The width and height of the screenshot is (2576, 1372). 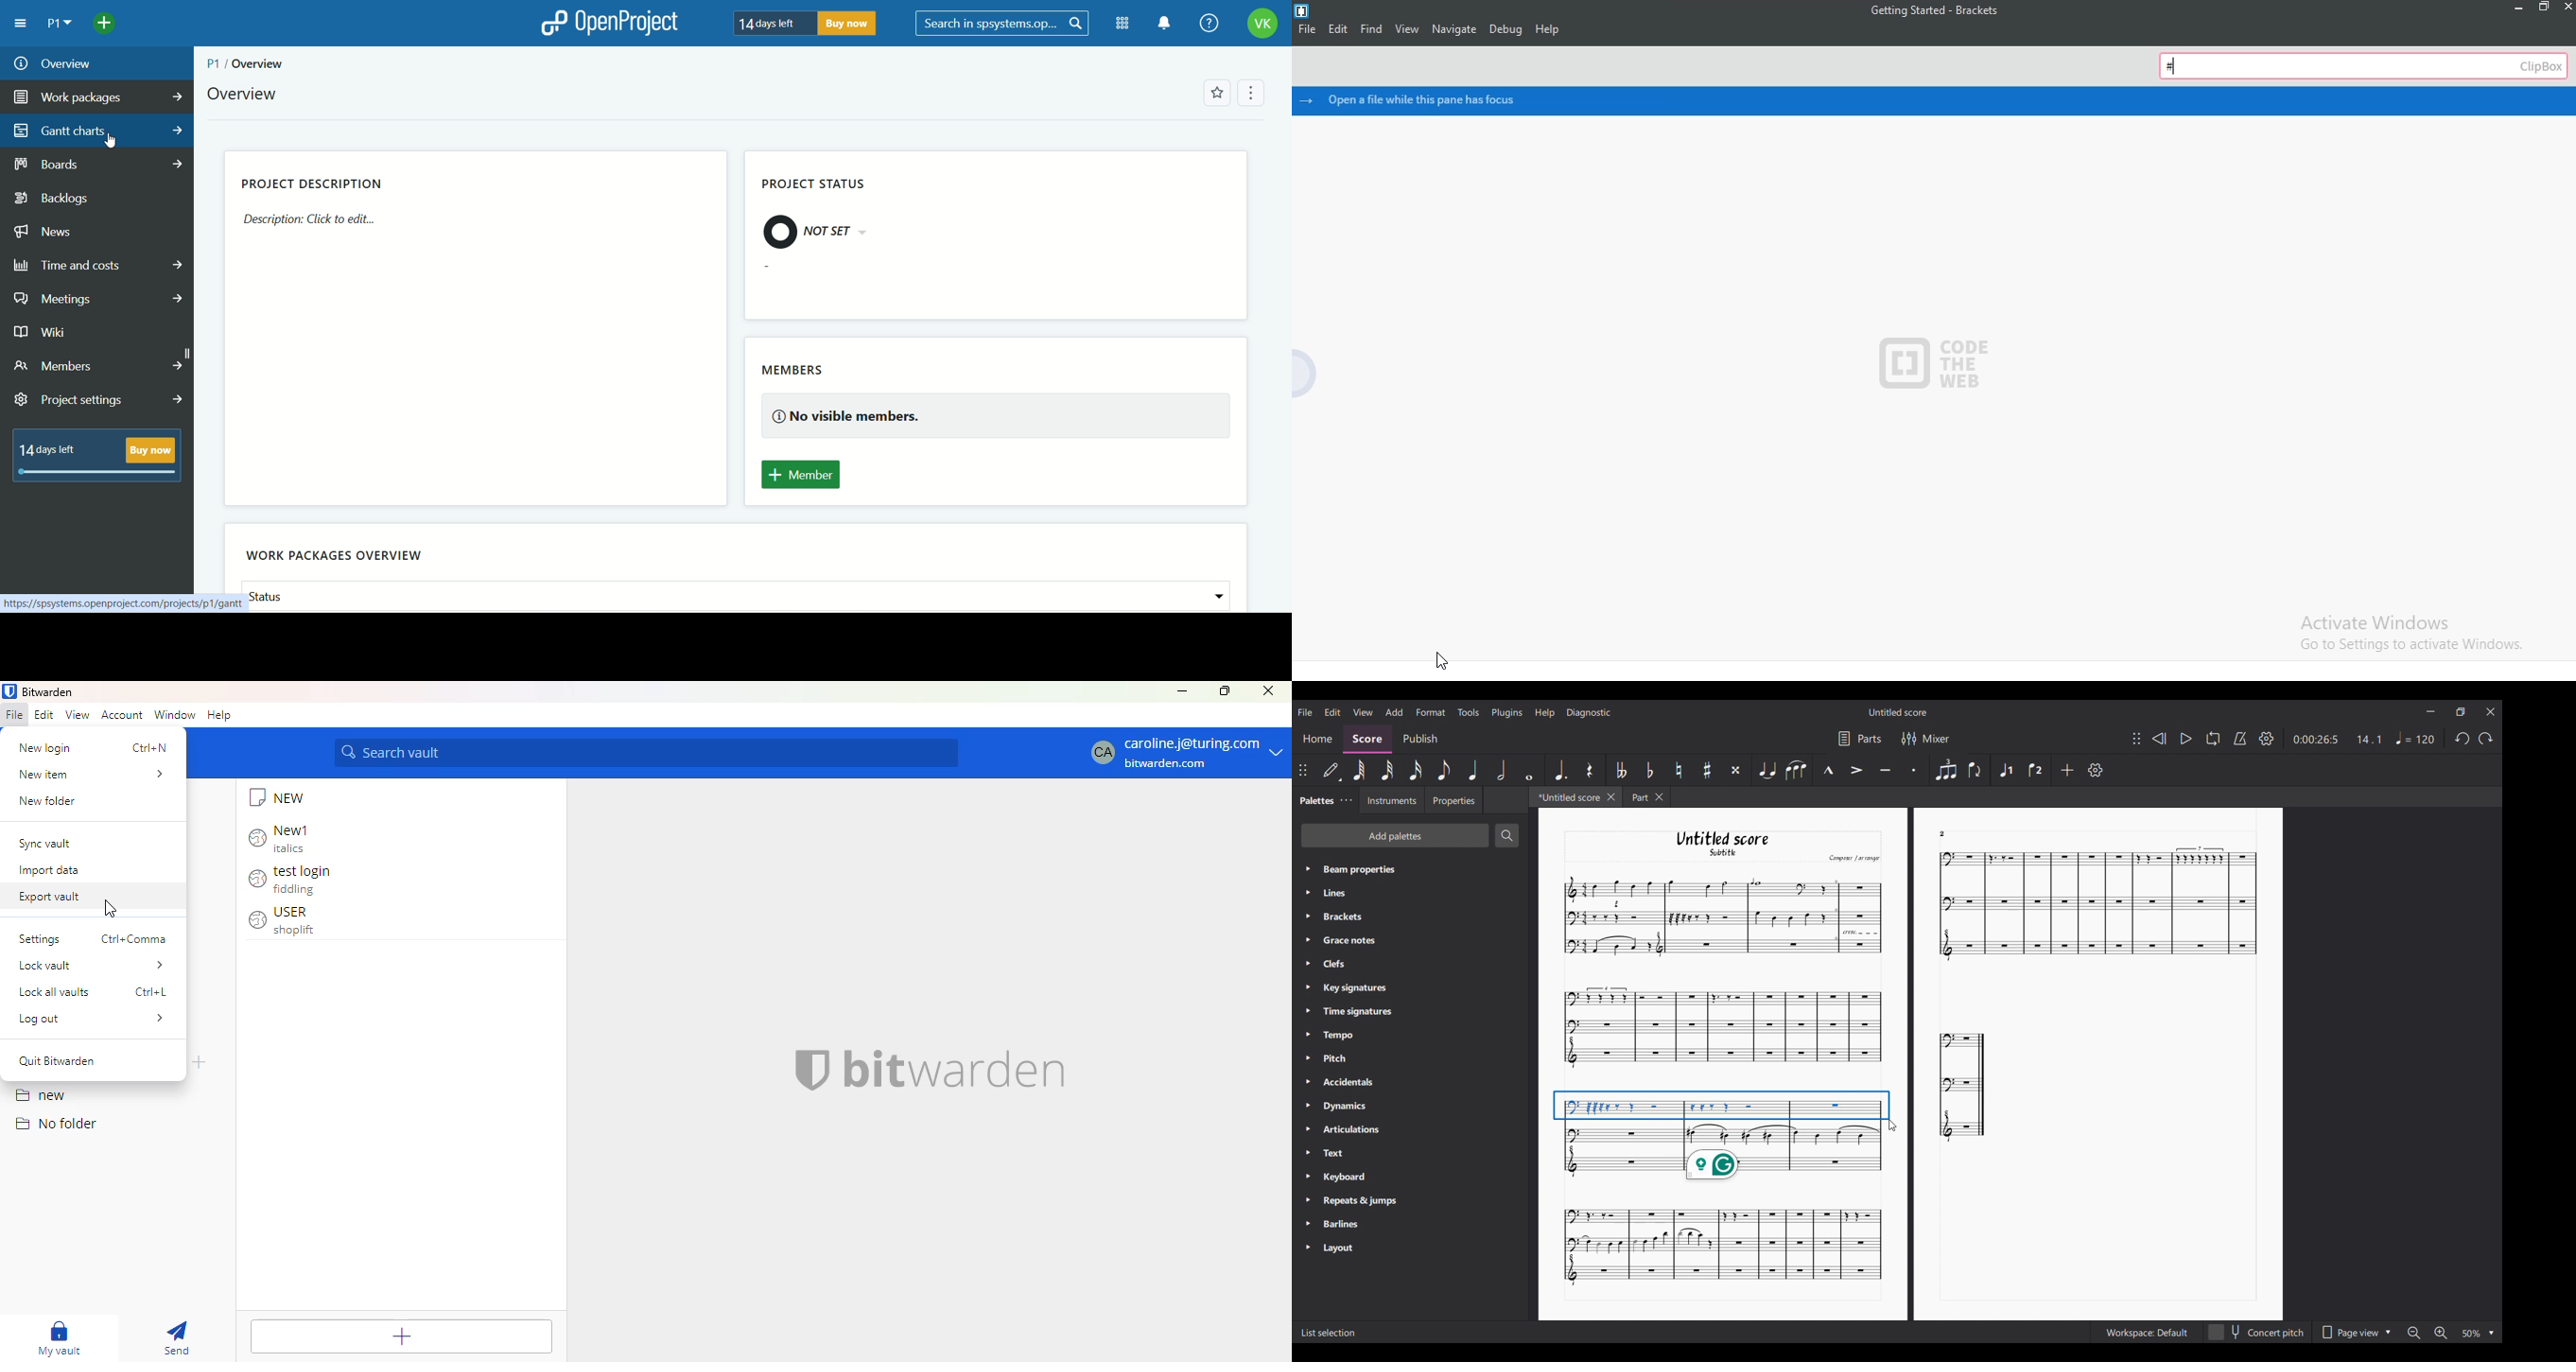 What do you see at coordinates (282, 838) in the screenshot?
I see `New1    italics` at bounding box center [282, 838].